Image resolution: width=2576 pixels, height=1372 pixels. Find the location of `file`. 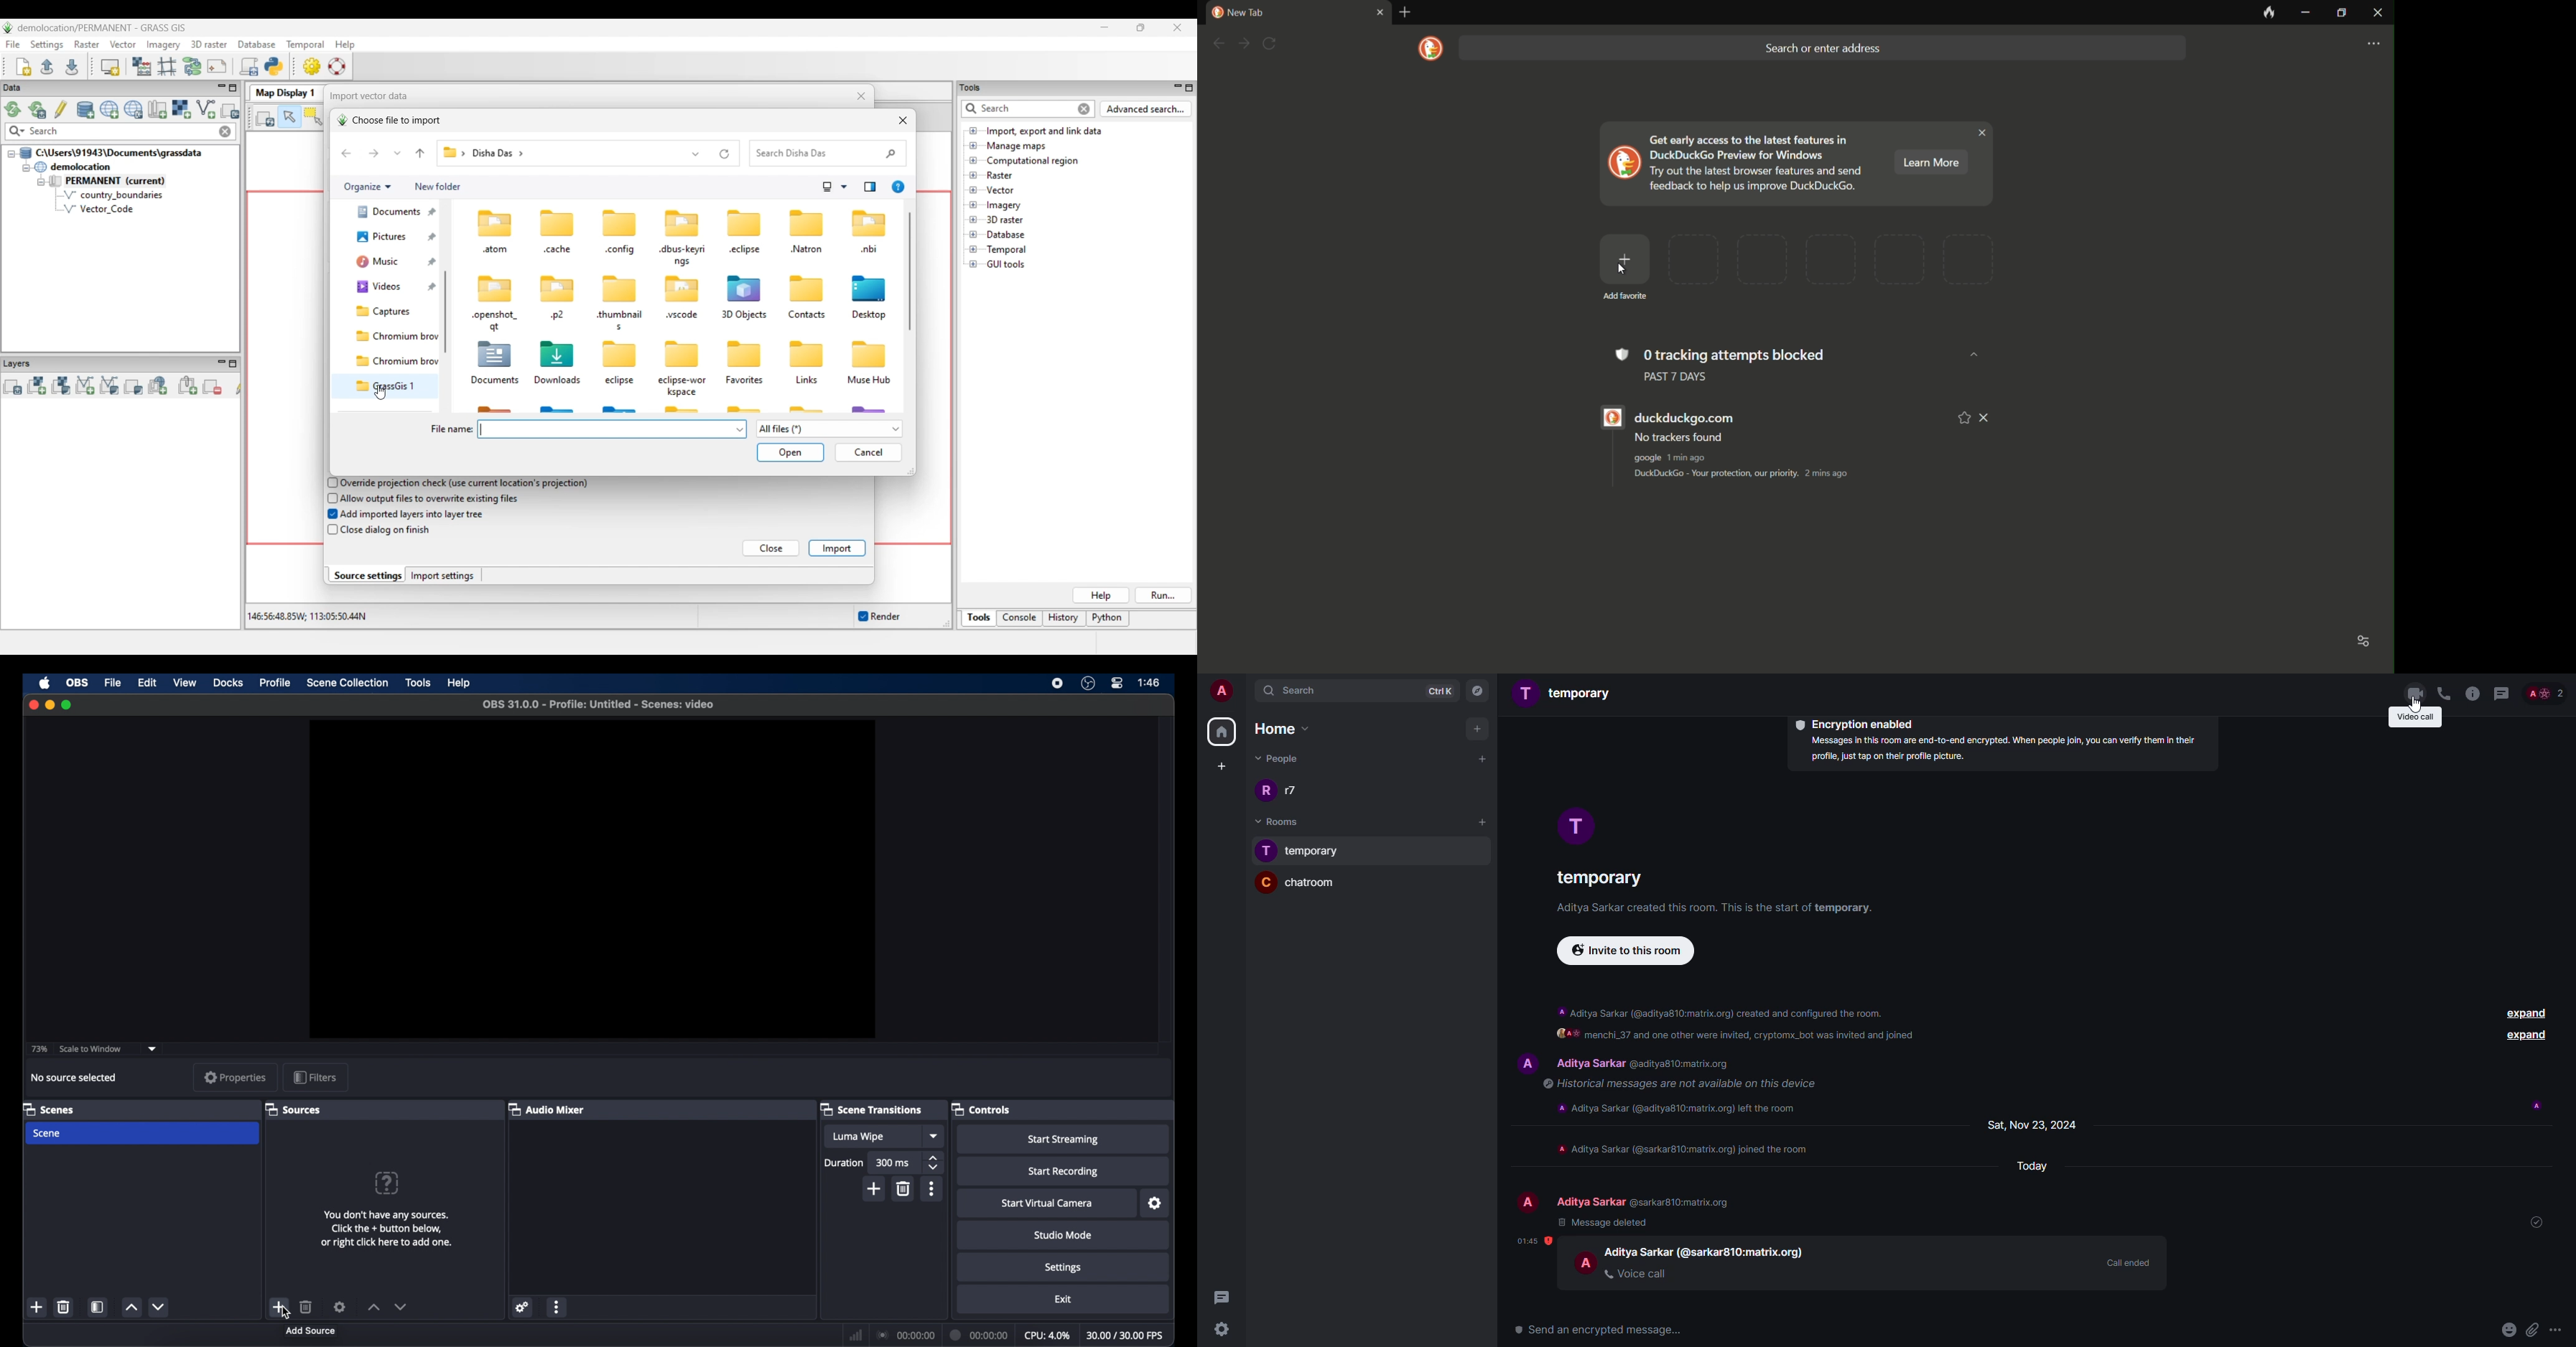

file is located at coordinates (114, 683).